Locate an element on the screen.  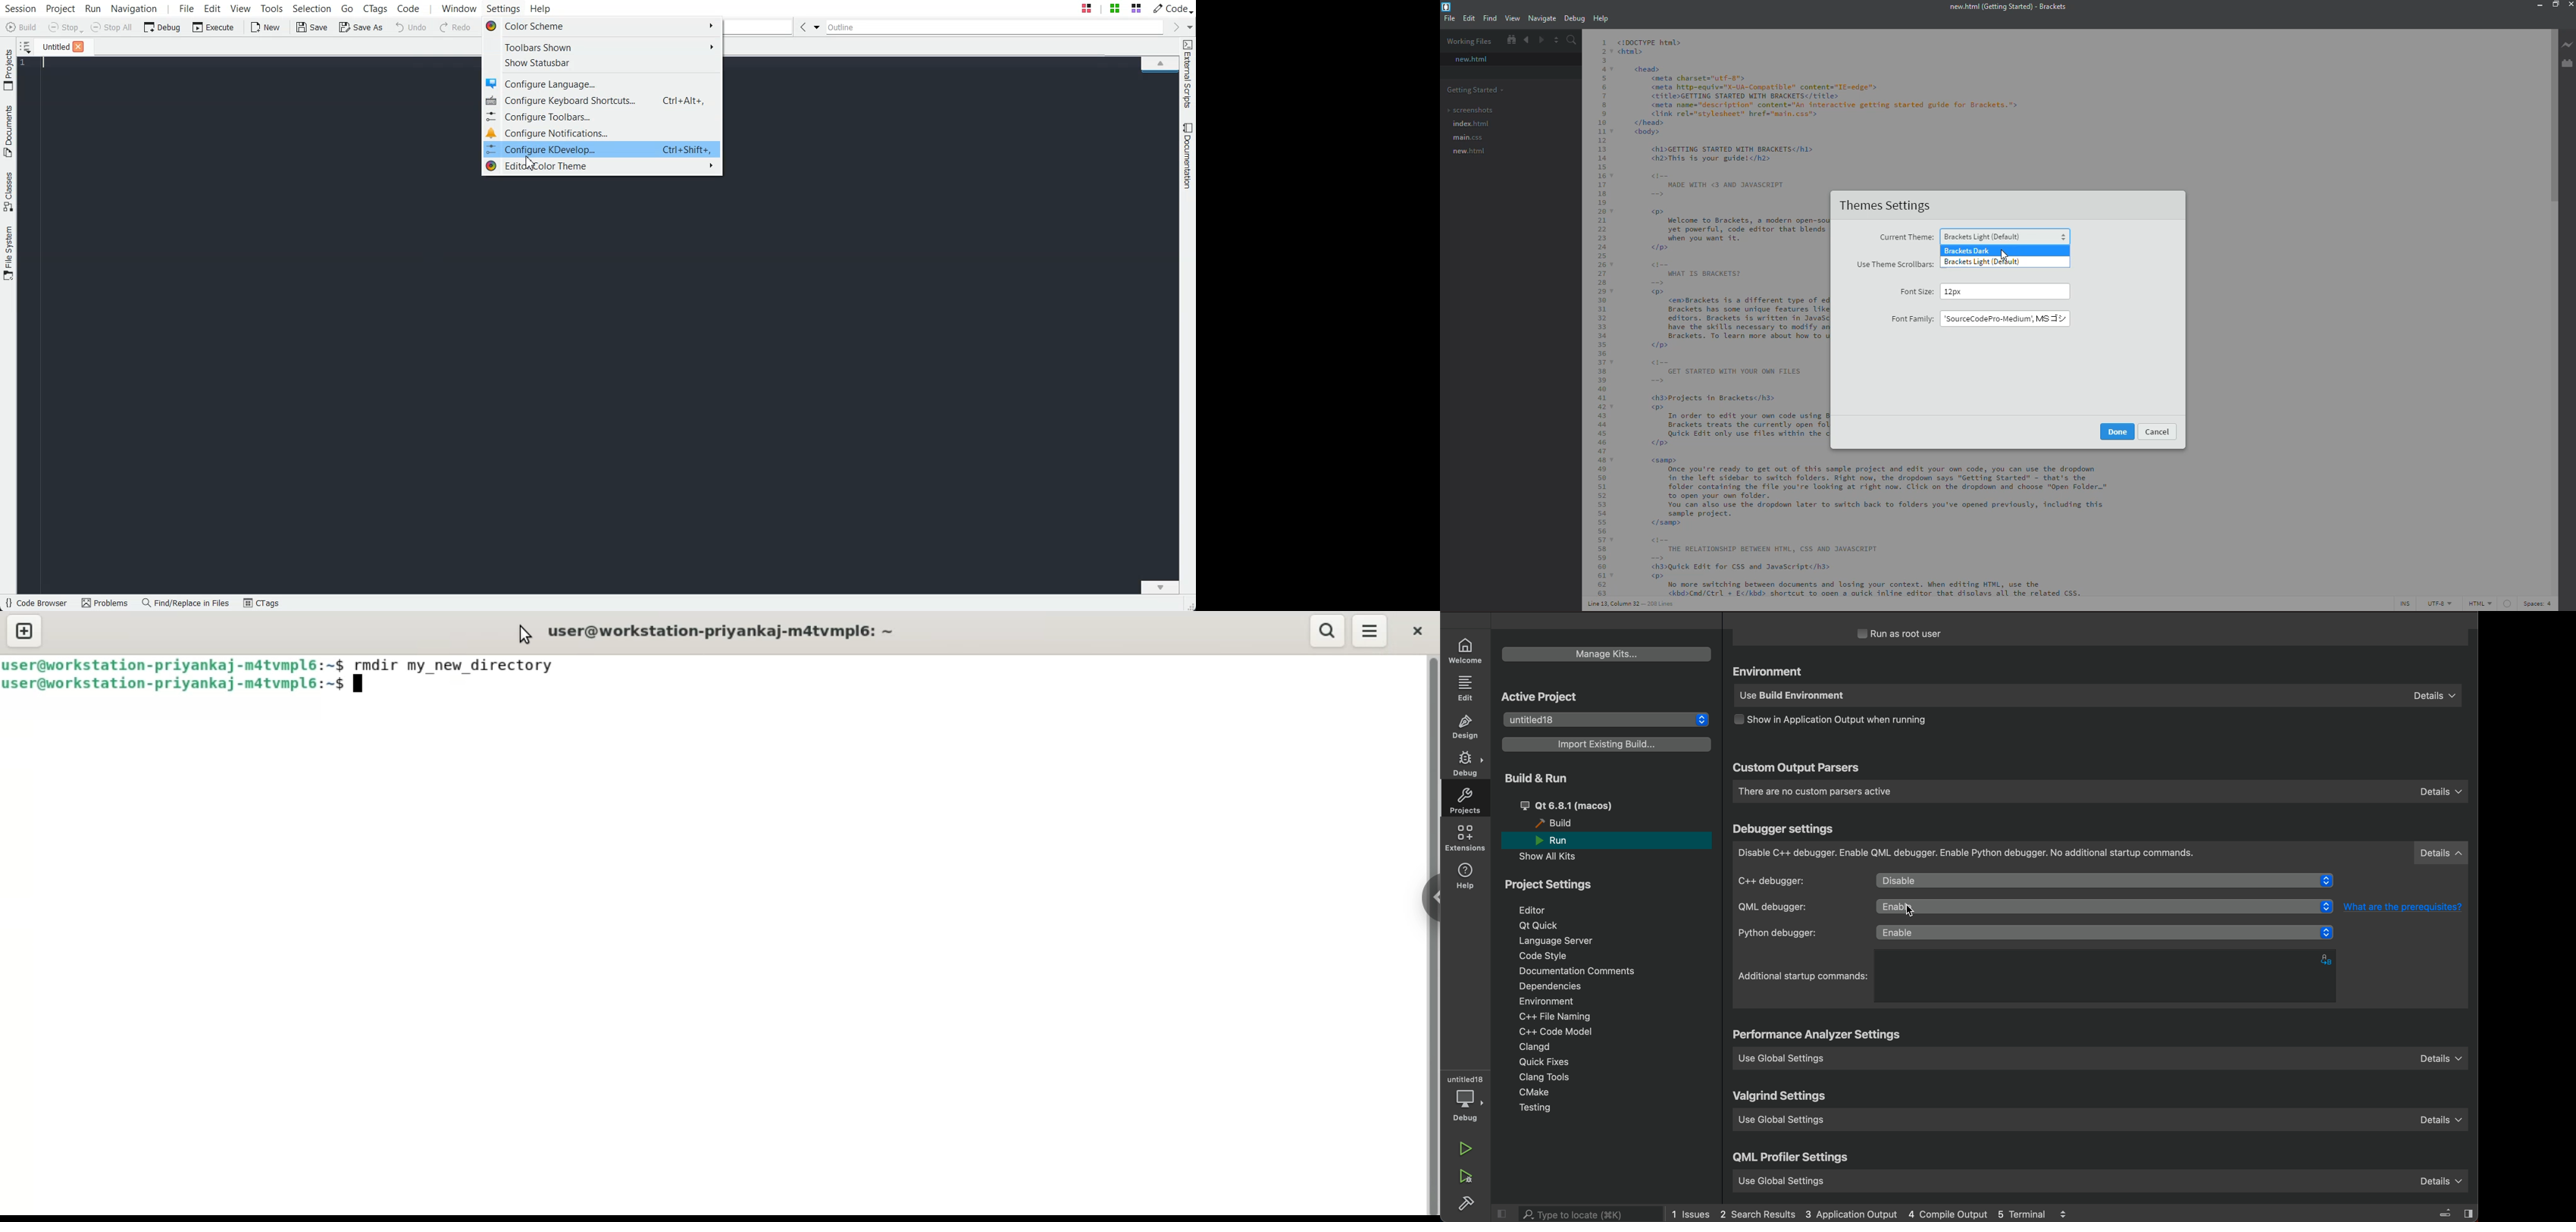
debugger settings is located at coordinates (1785, 829).